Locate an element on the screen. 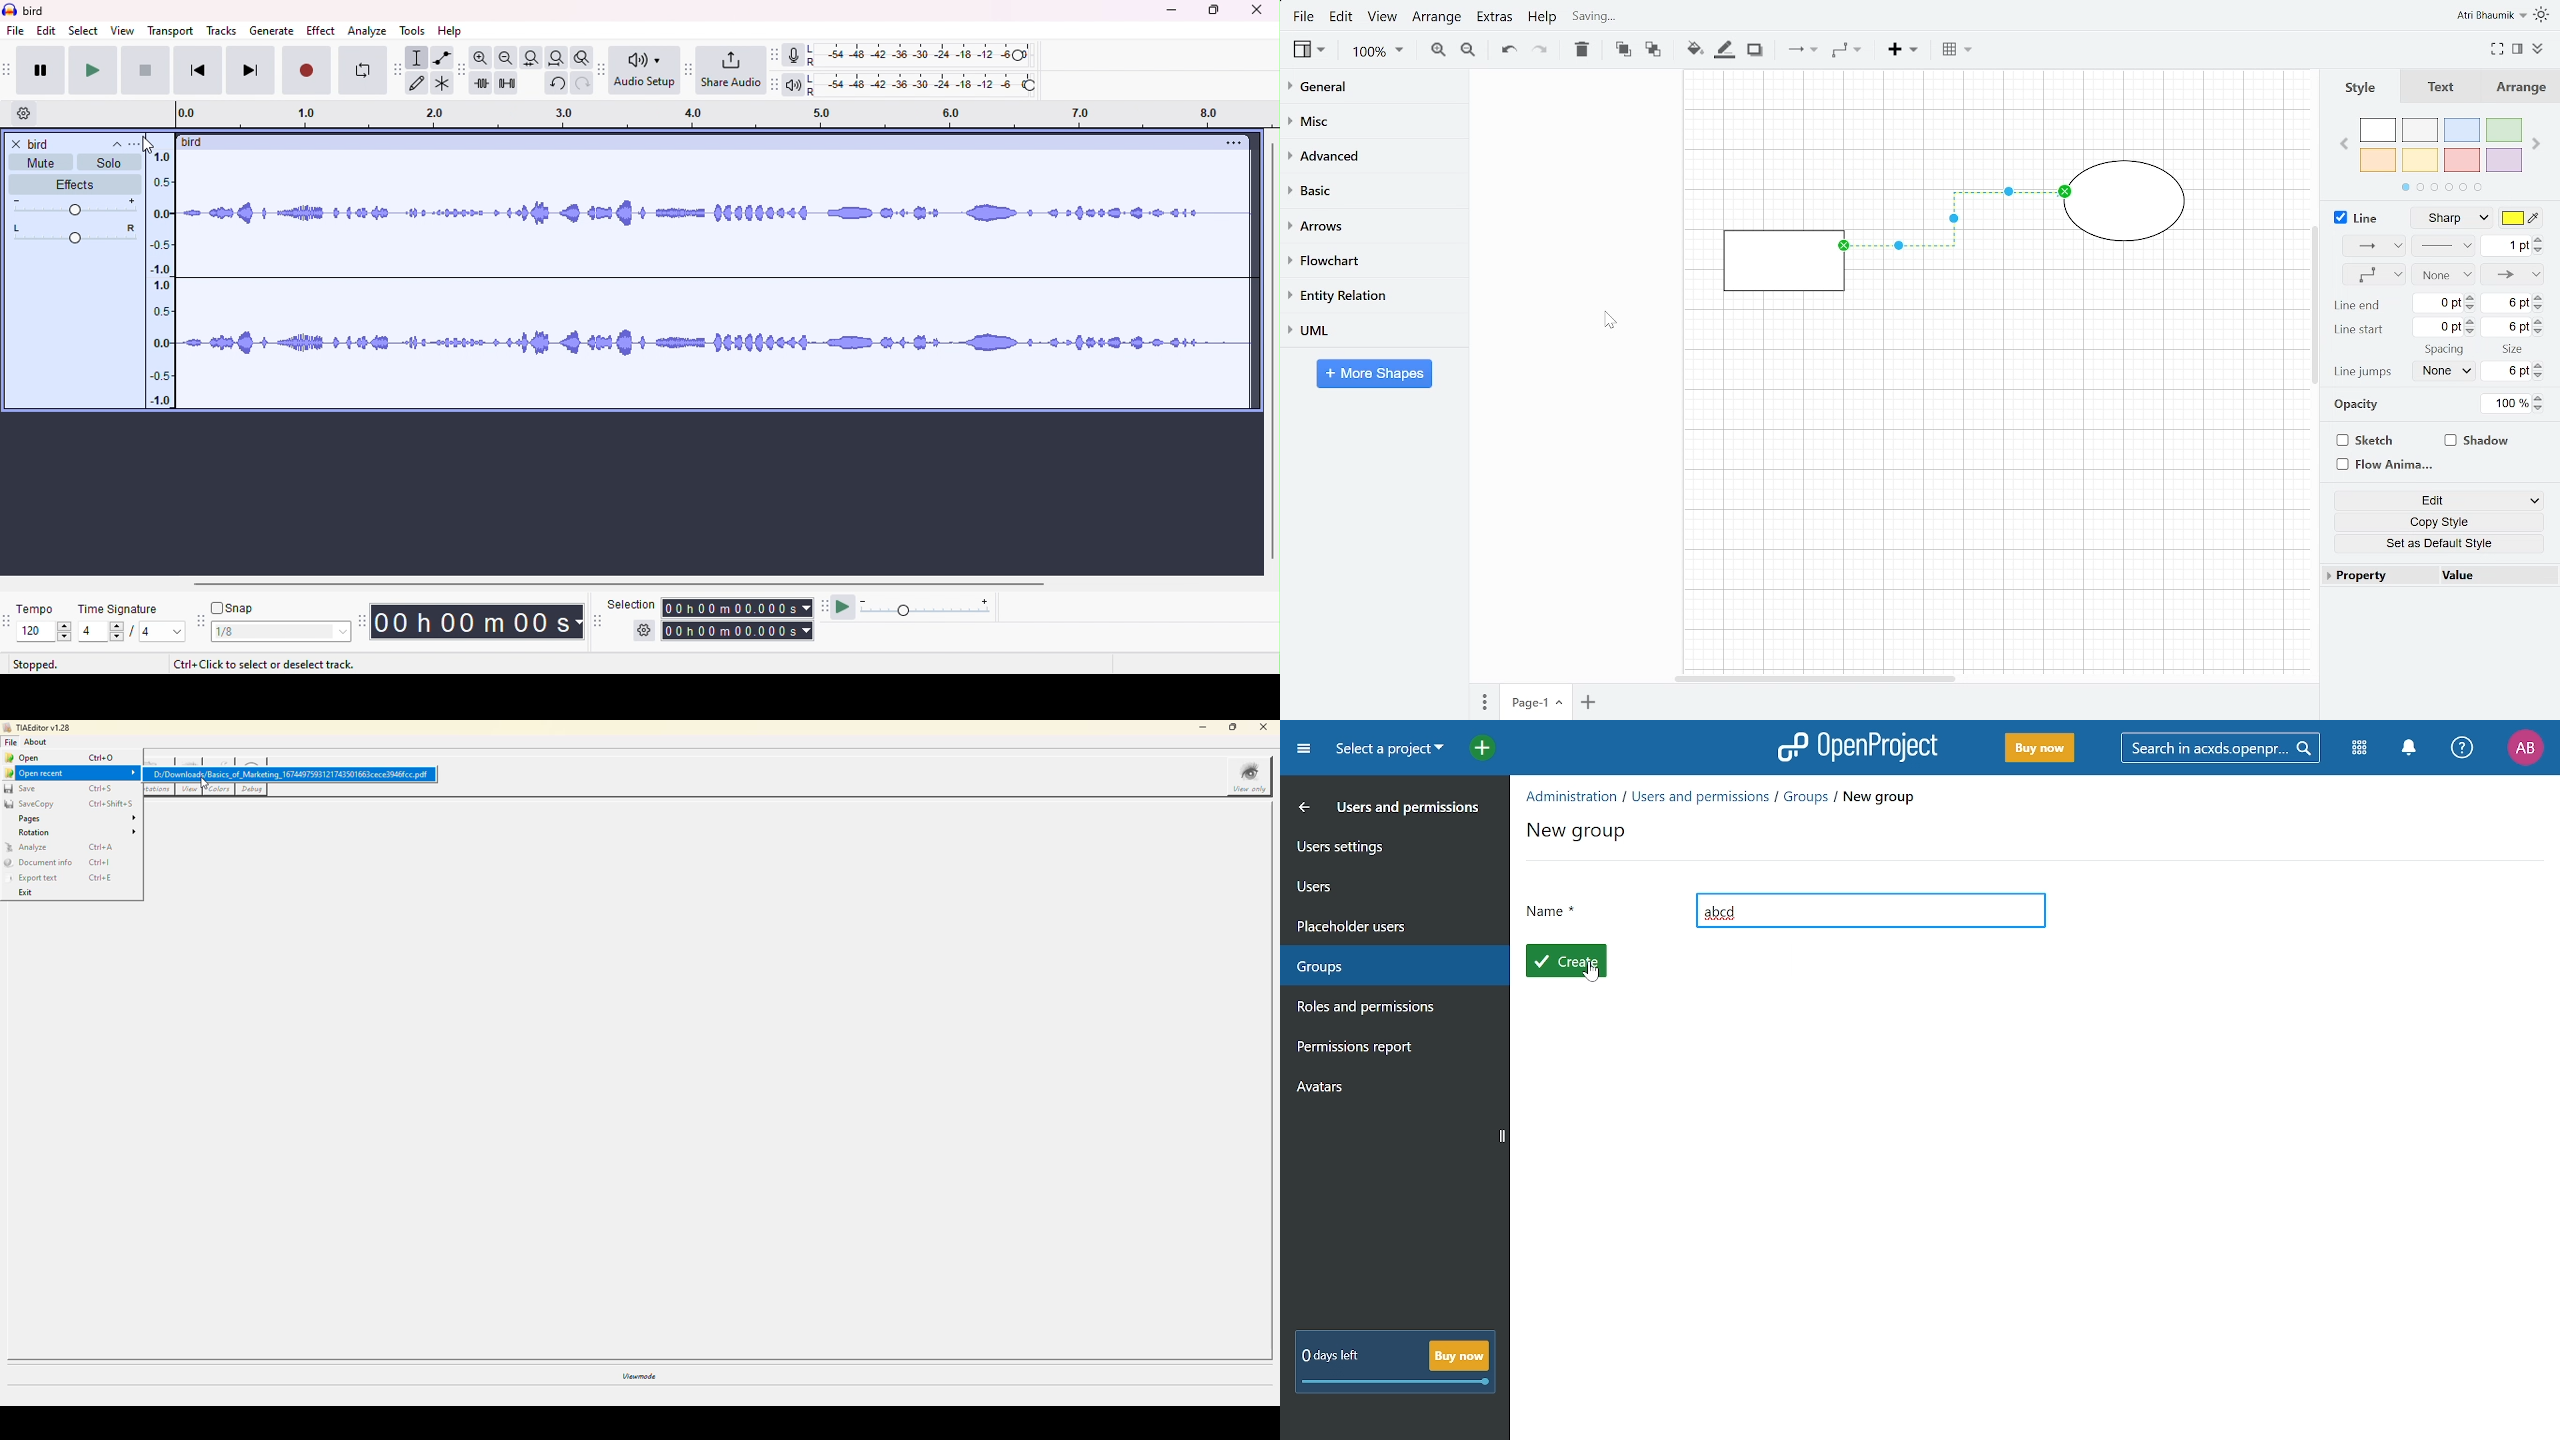  size is located at coordinates (2507, 350).